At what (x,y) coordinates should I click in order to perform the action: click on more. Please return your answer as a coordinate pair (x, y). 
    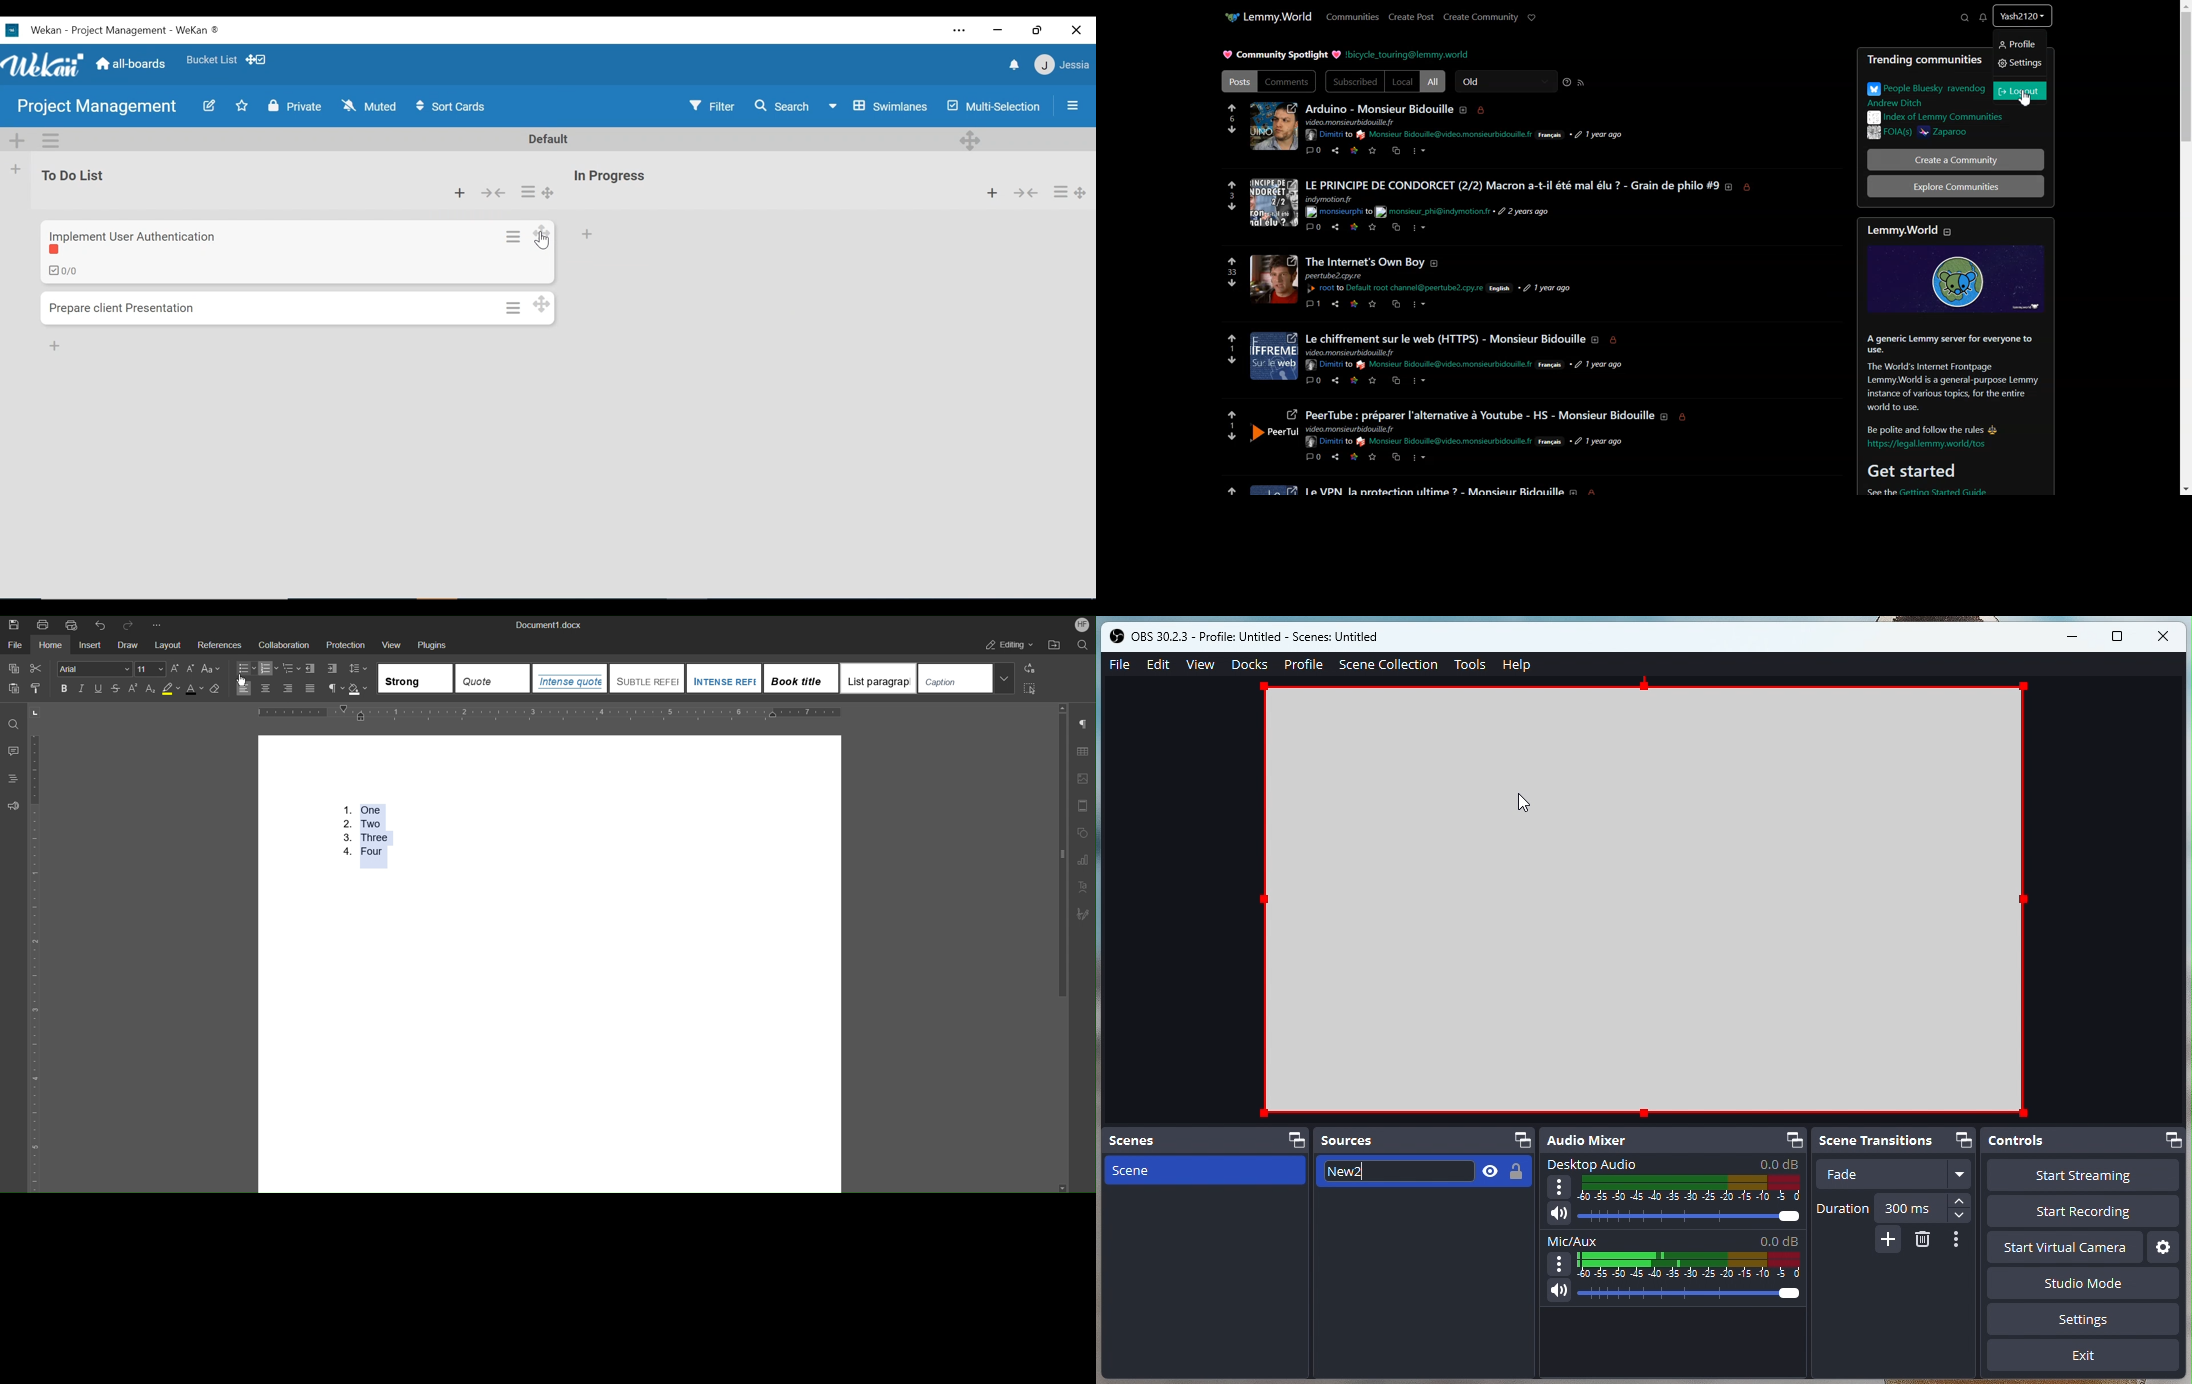
    Looking at the image, I should click on (1419, 460).